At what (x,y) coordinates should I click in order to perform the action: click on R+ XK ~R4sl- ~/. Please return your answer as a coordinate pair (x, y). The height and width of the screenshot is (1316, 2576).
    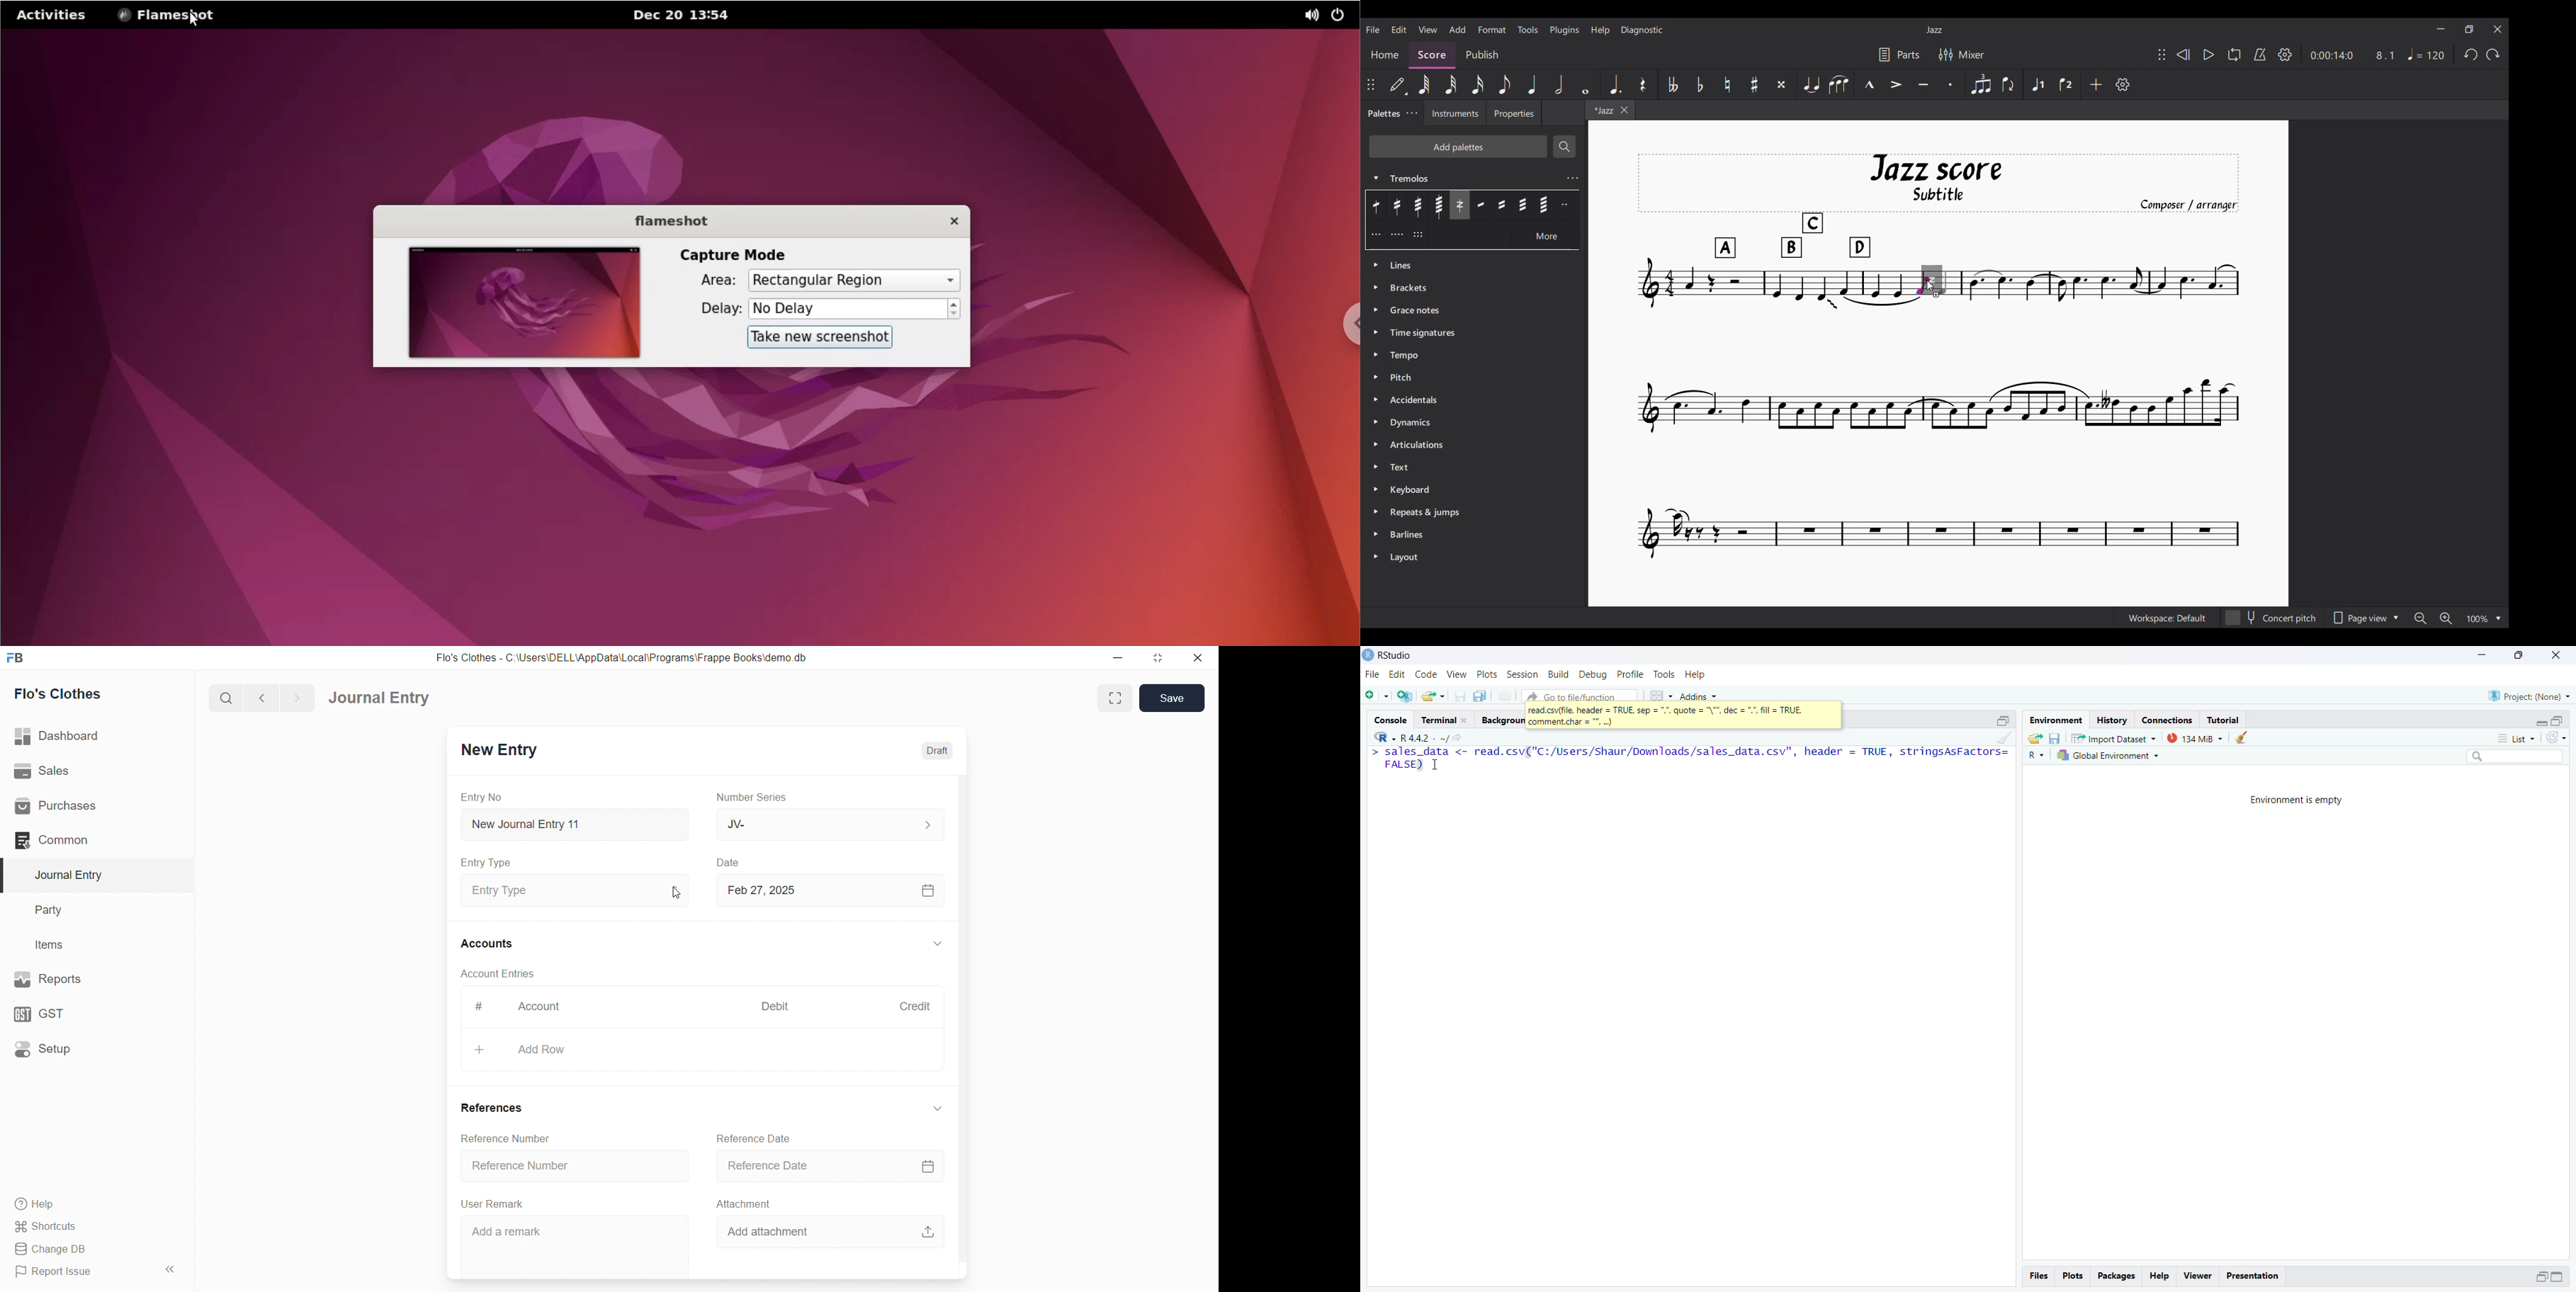
    Looking at the image, I should click on (1419, 738).